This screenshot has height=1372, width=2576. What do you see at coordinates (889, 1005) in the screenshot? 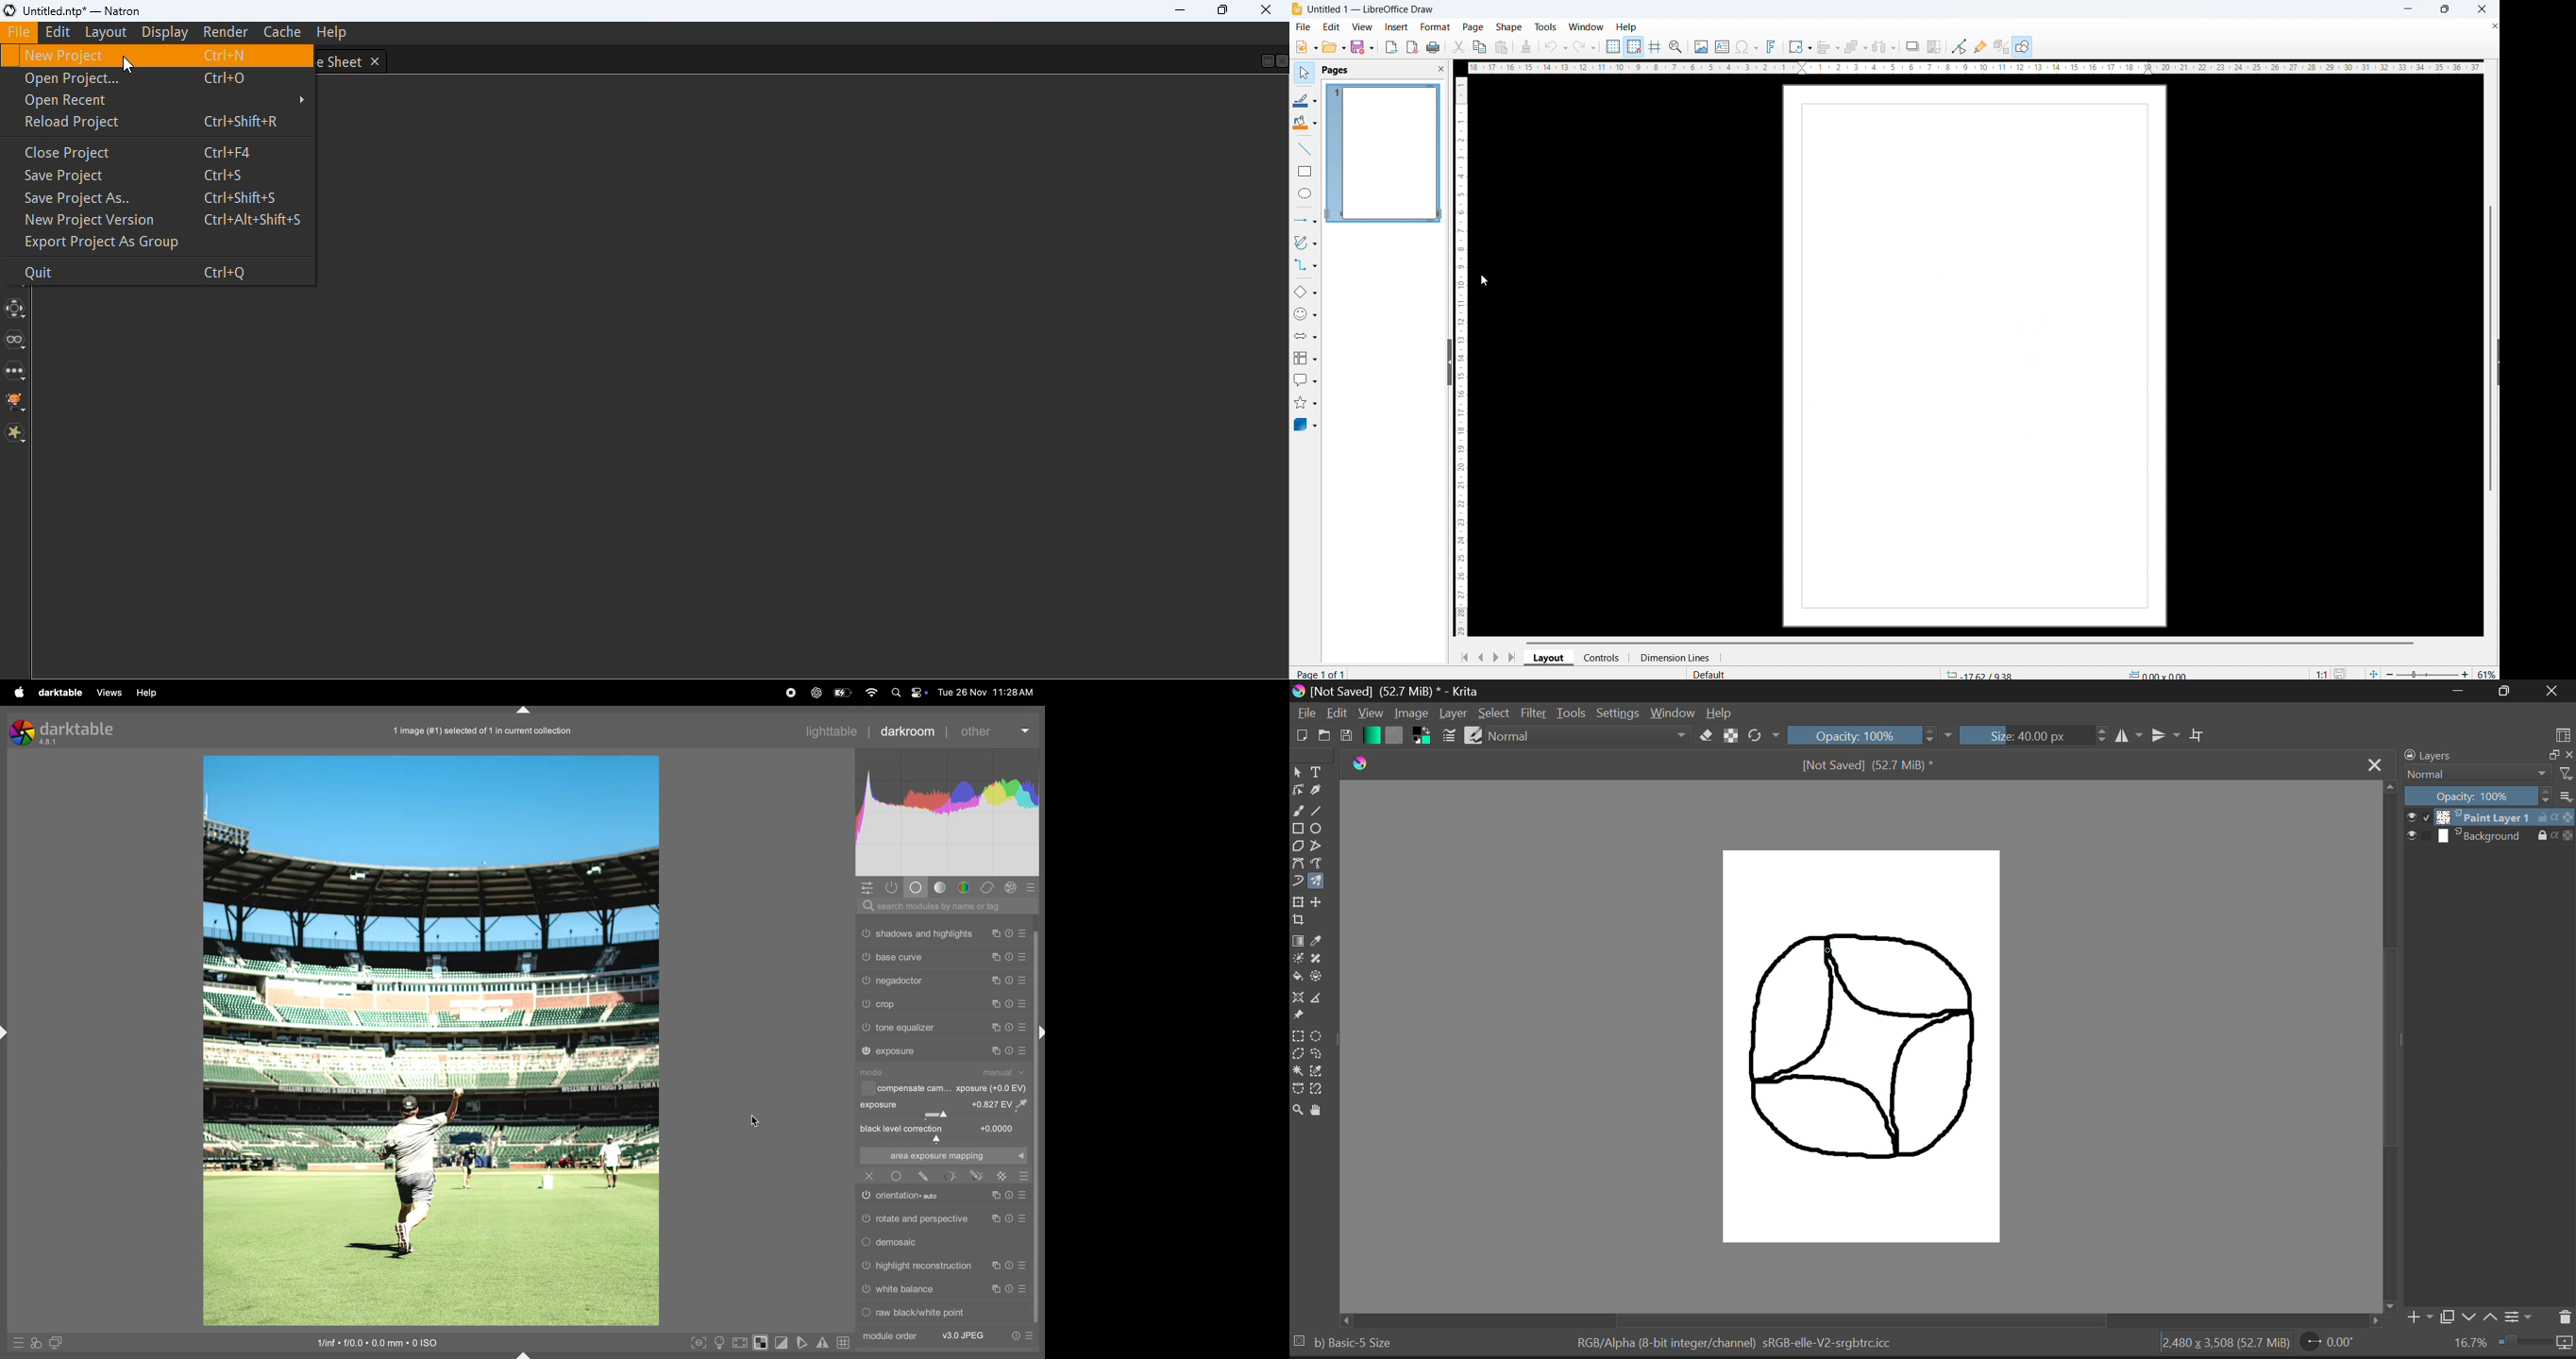
I see `crop` at bounding box center [889, 1005].